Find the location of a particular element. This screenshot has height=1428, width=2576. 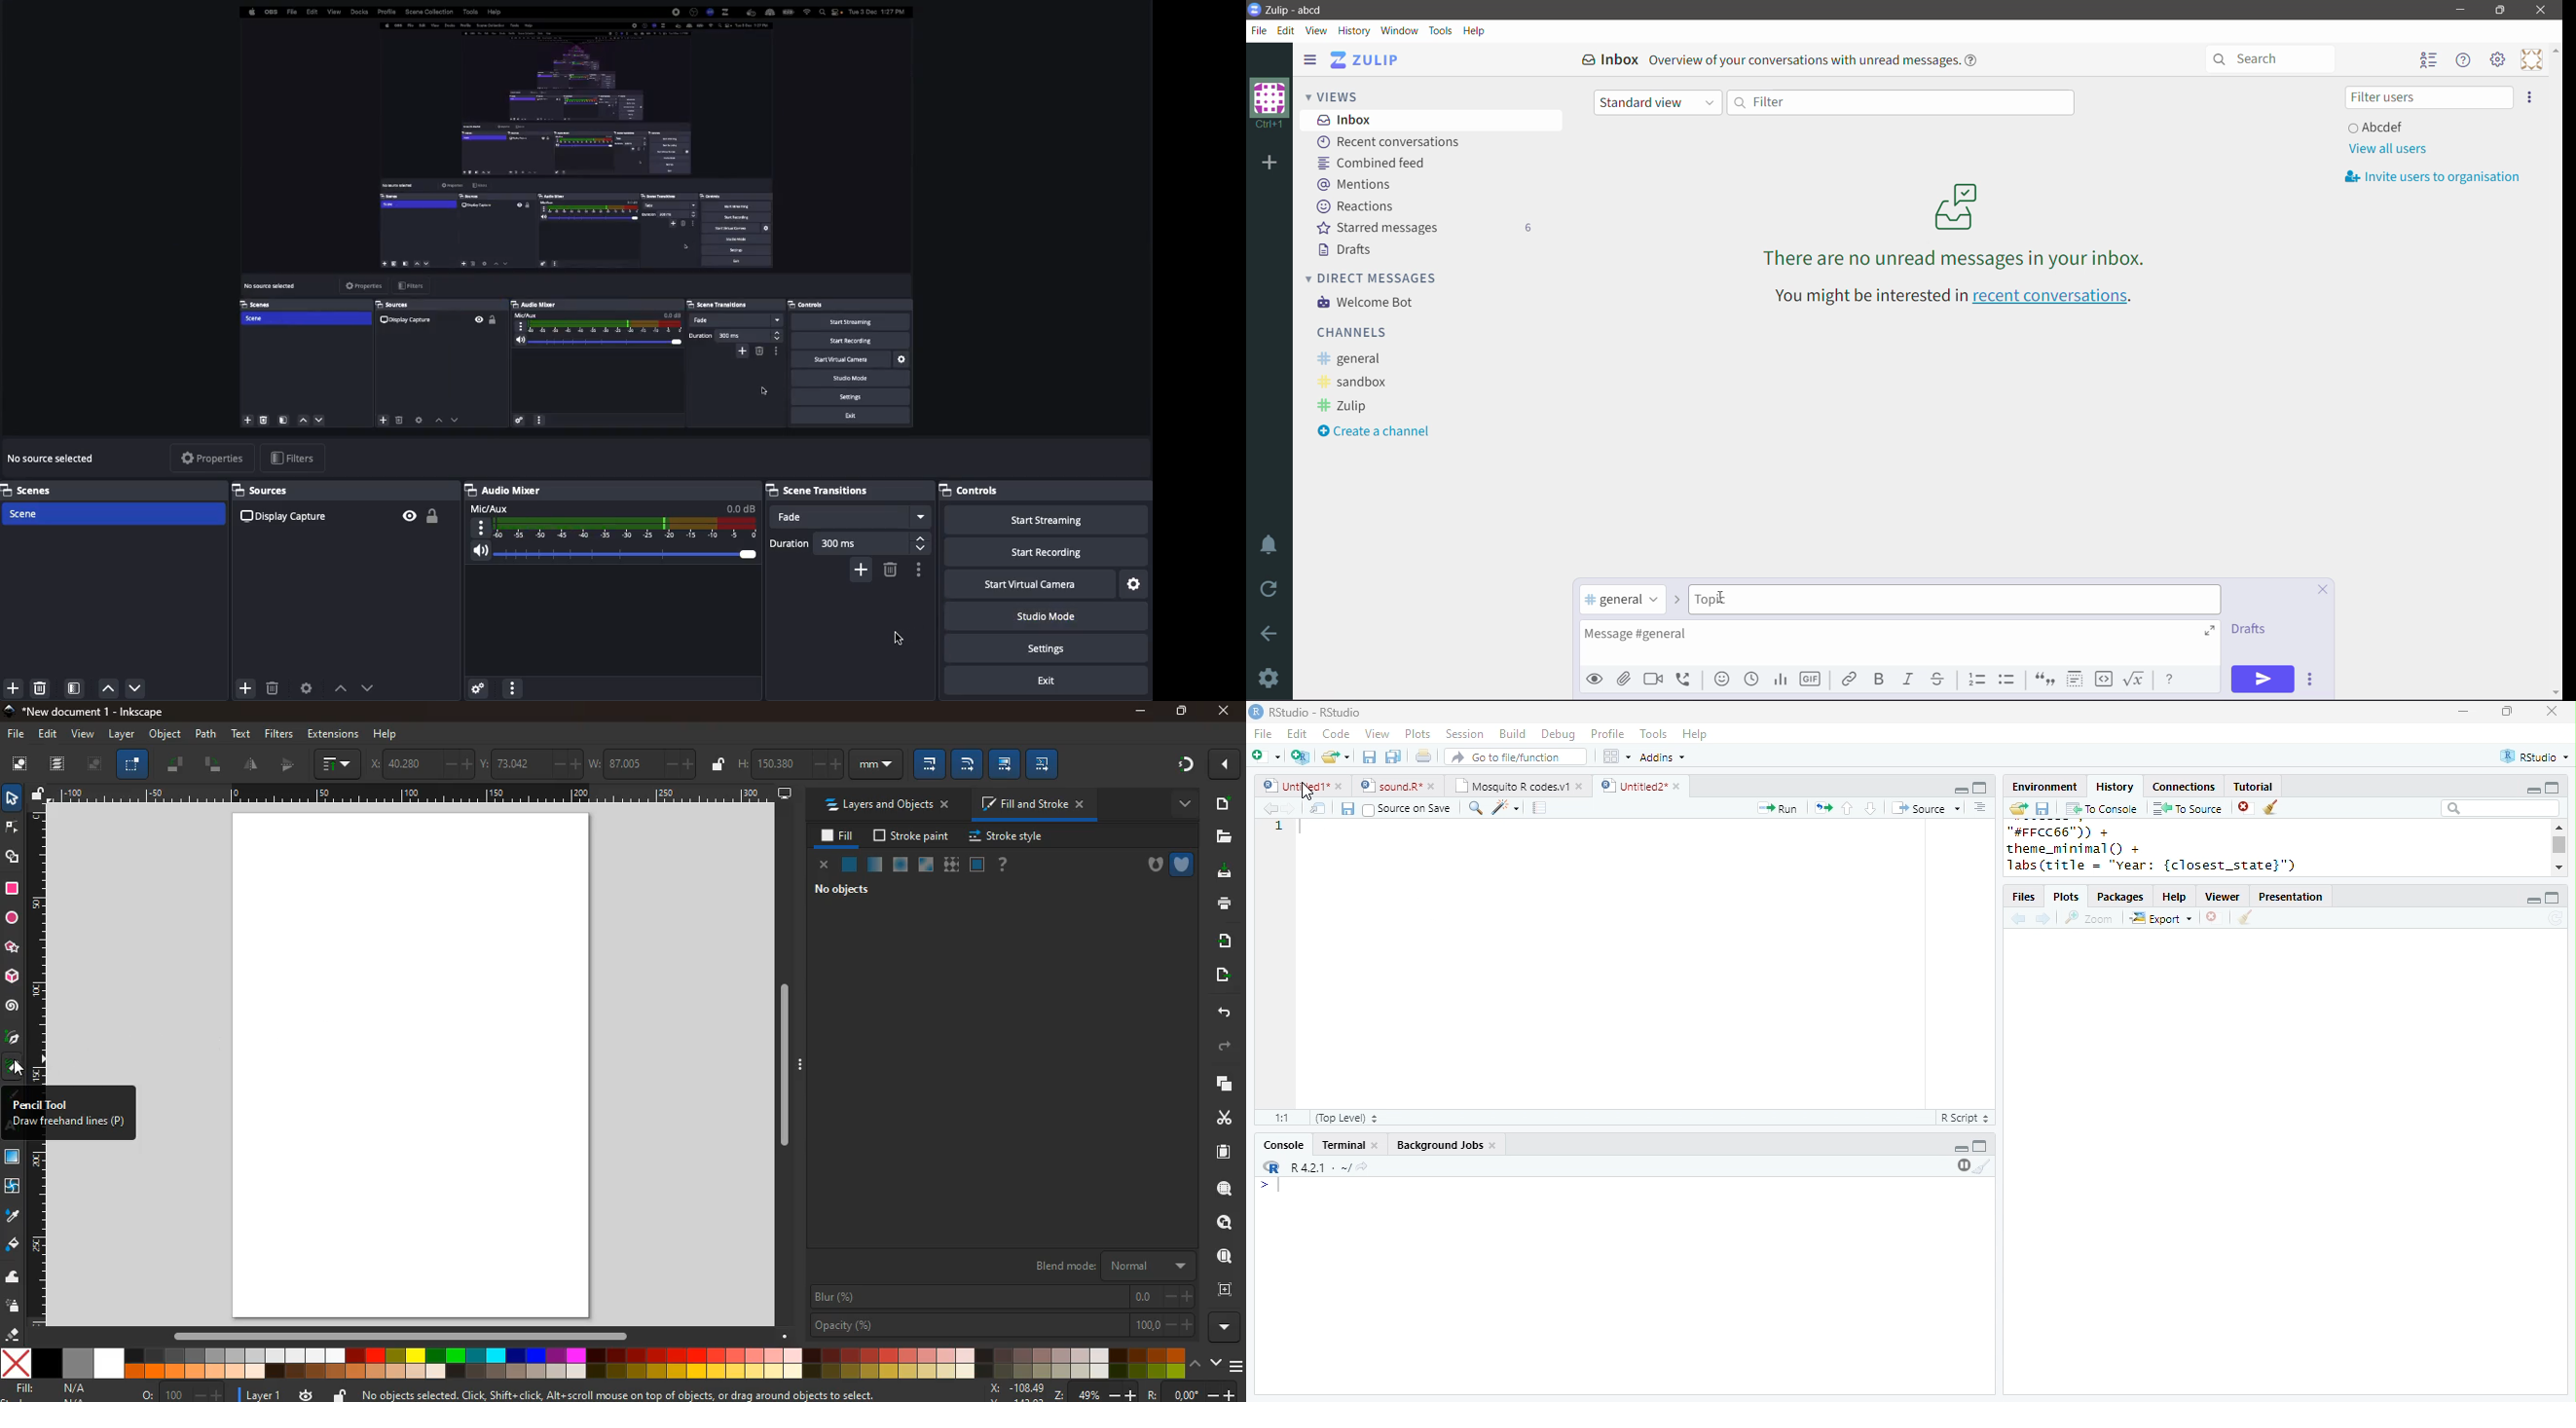

Help is located at coordinates (2174, 897).